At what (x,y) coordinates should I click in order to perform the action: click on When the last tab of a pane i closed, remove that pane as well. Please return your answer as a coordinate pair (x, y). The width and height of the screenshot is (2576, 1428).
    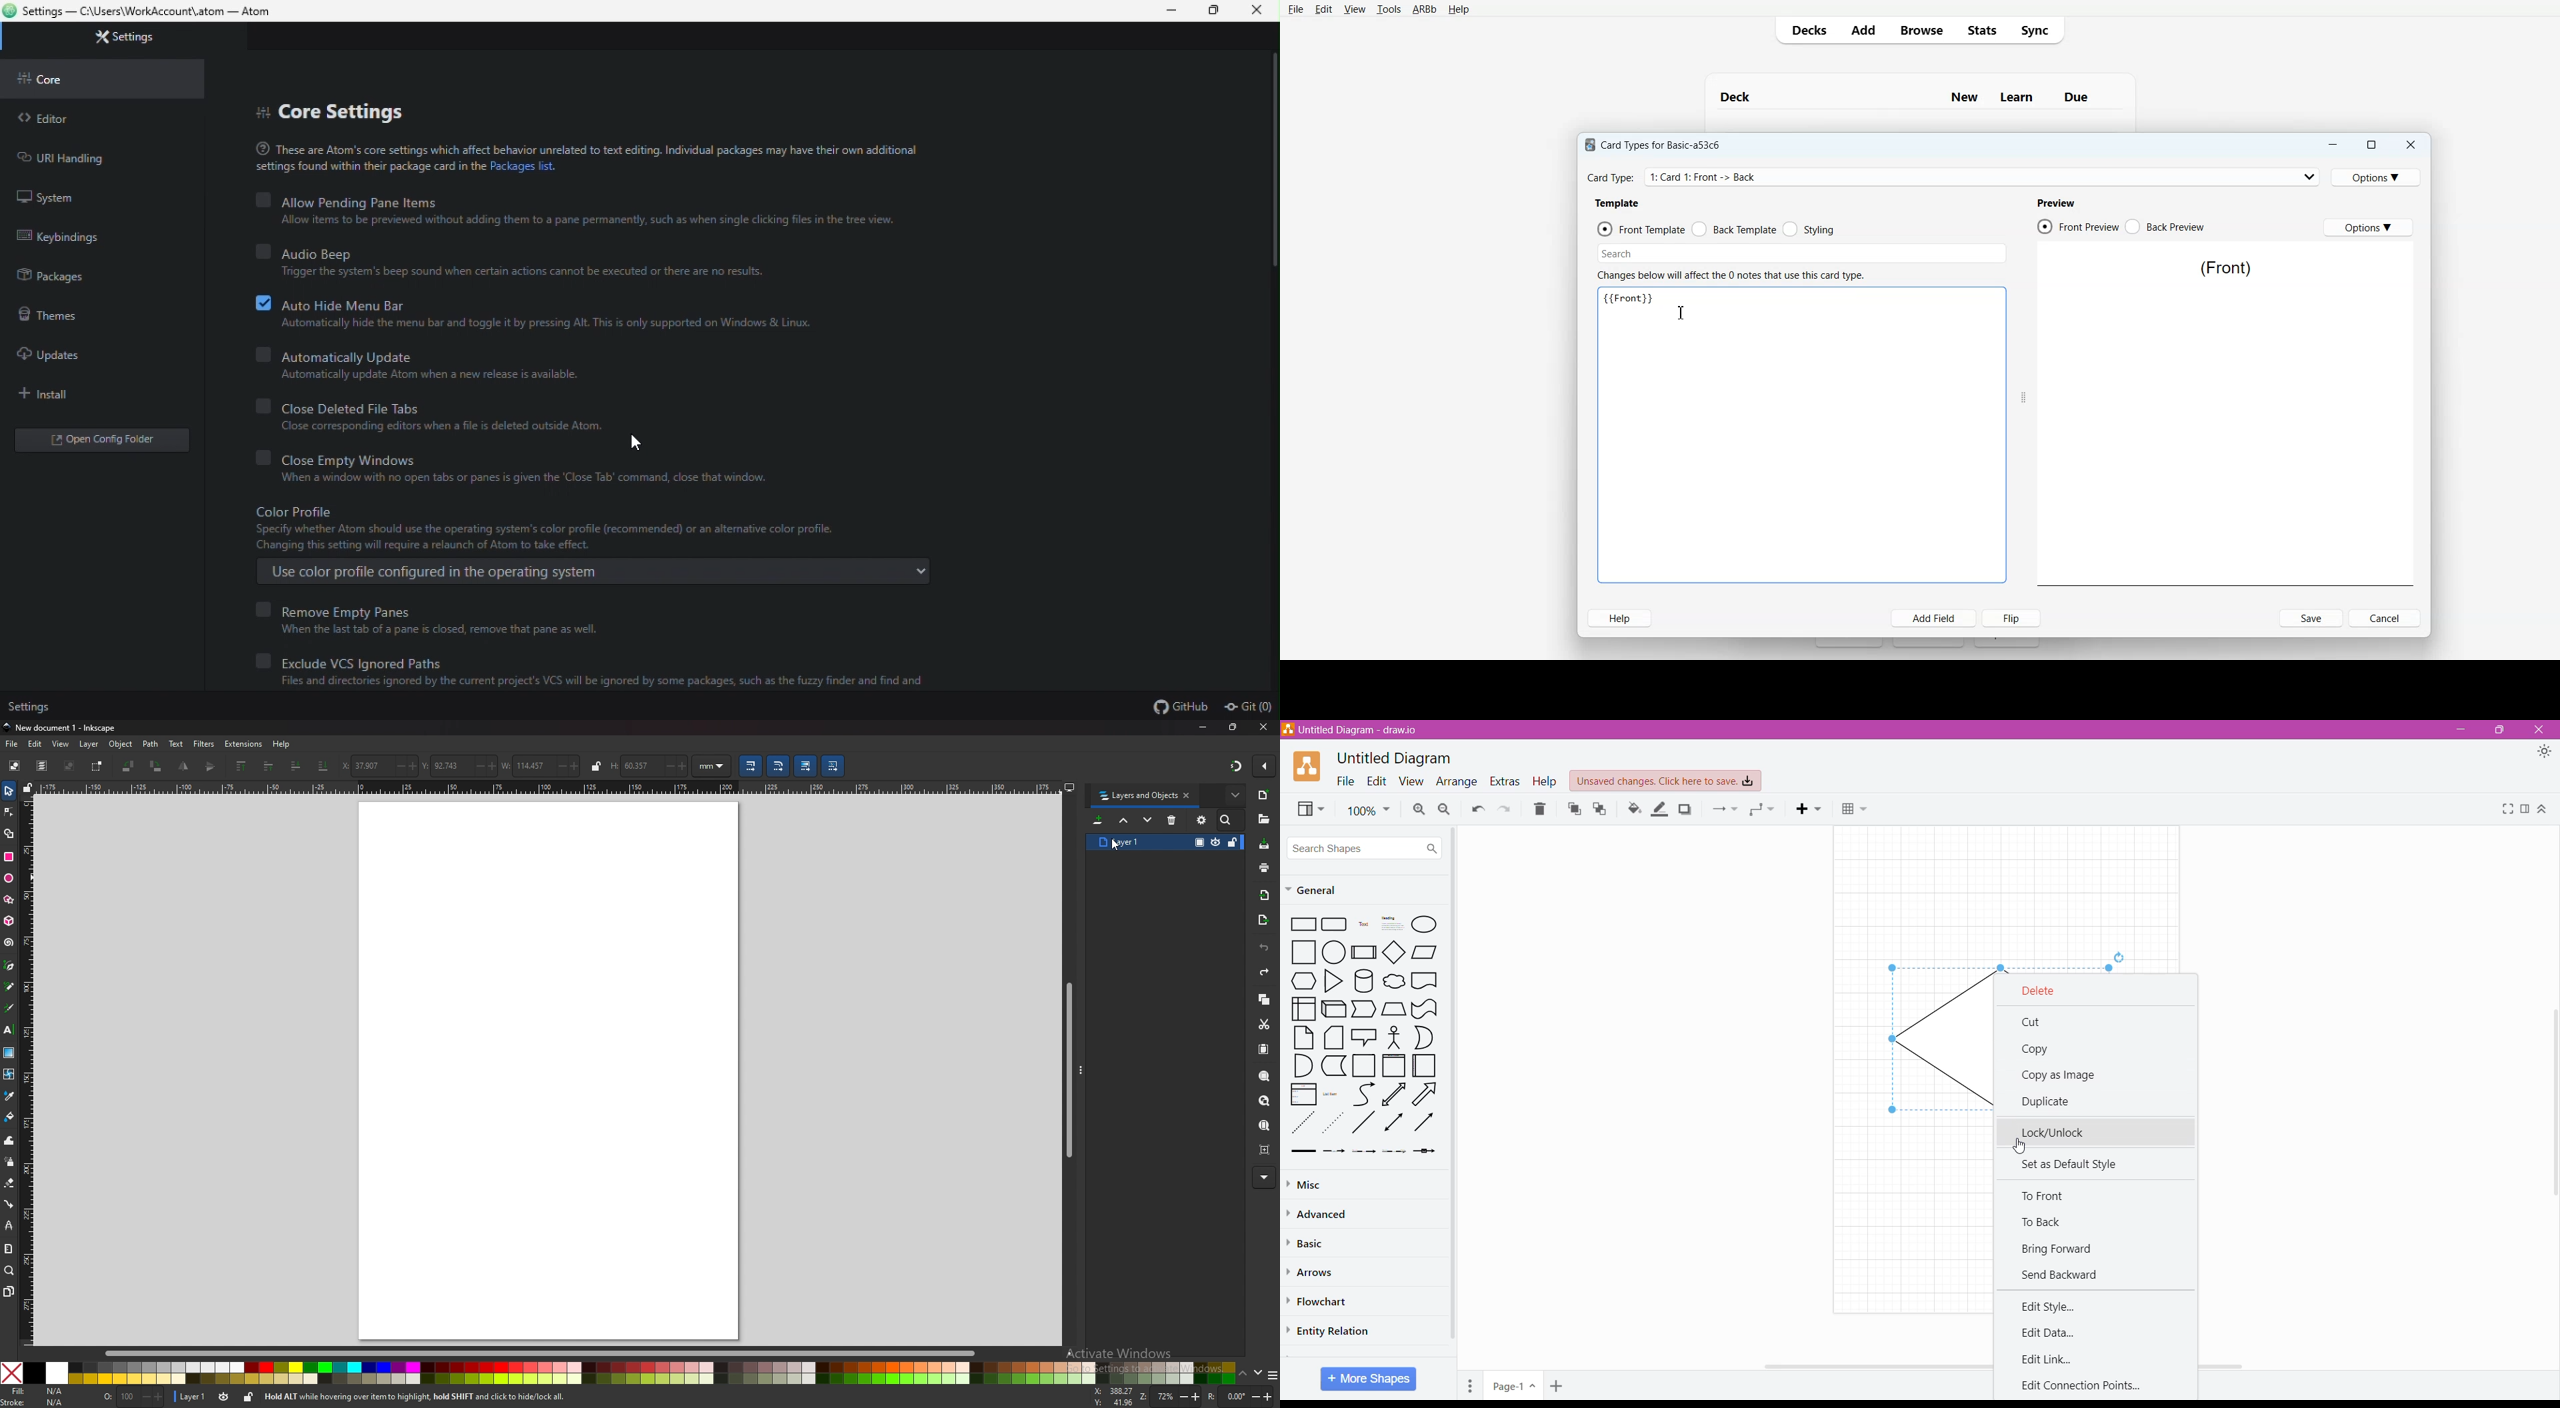
    Looking at the image, I should click on (429, 631).